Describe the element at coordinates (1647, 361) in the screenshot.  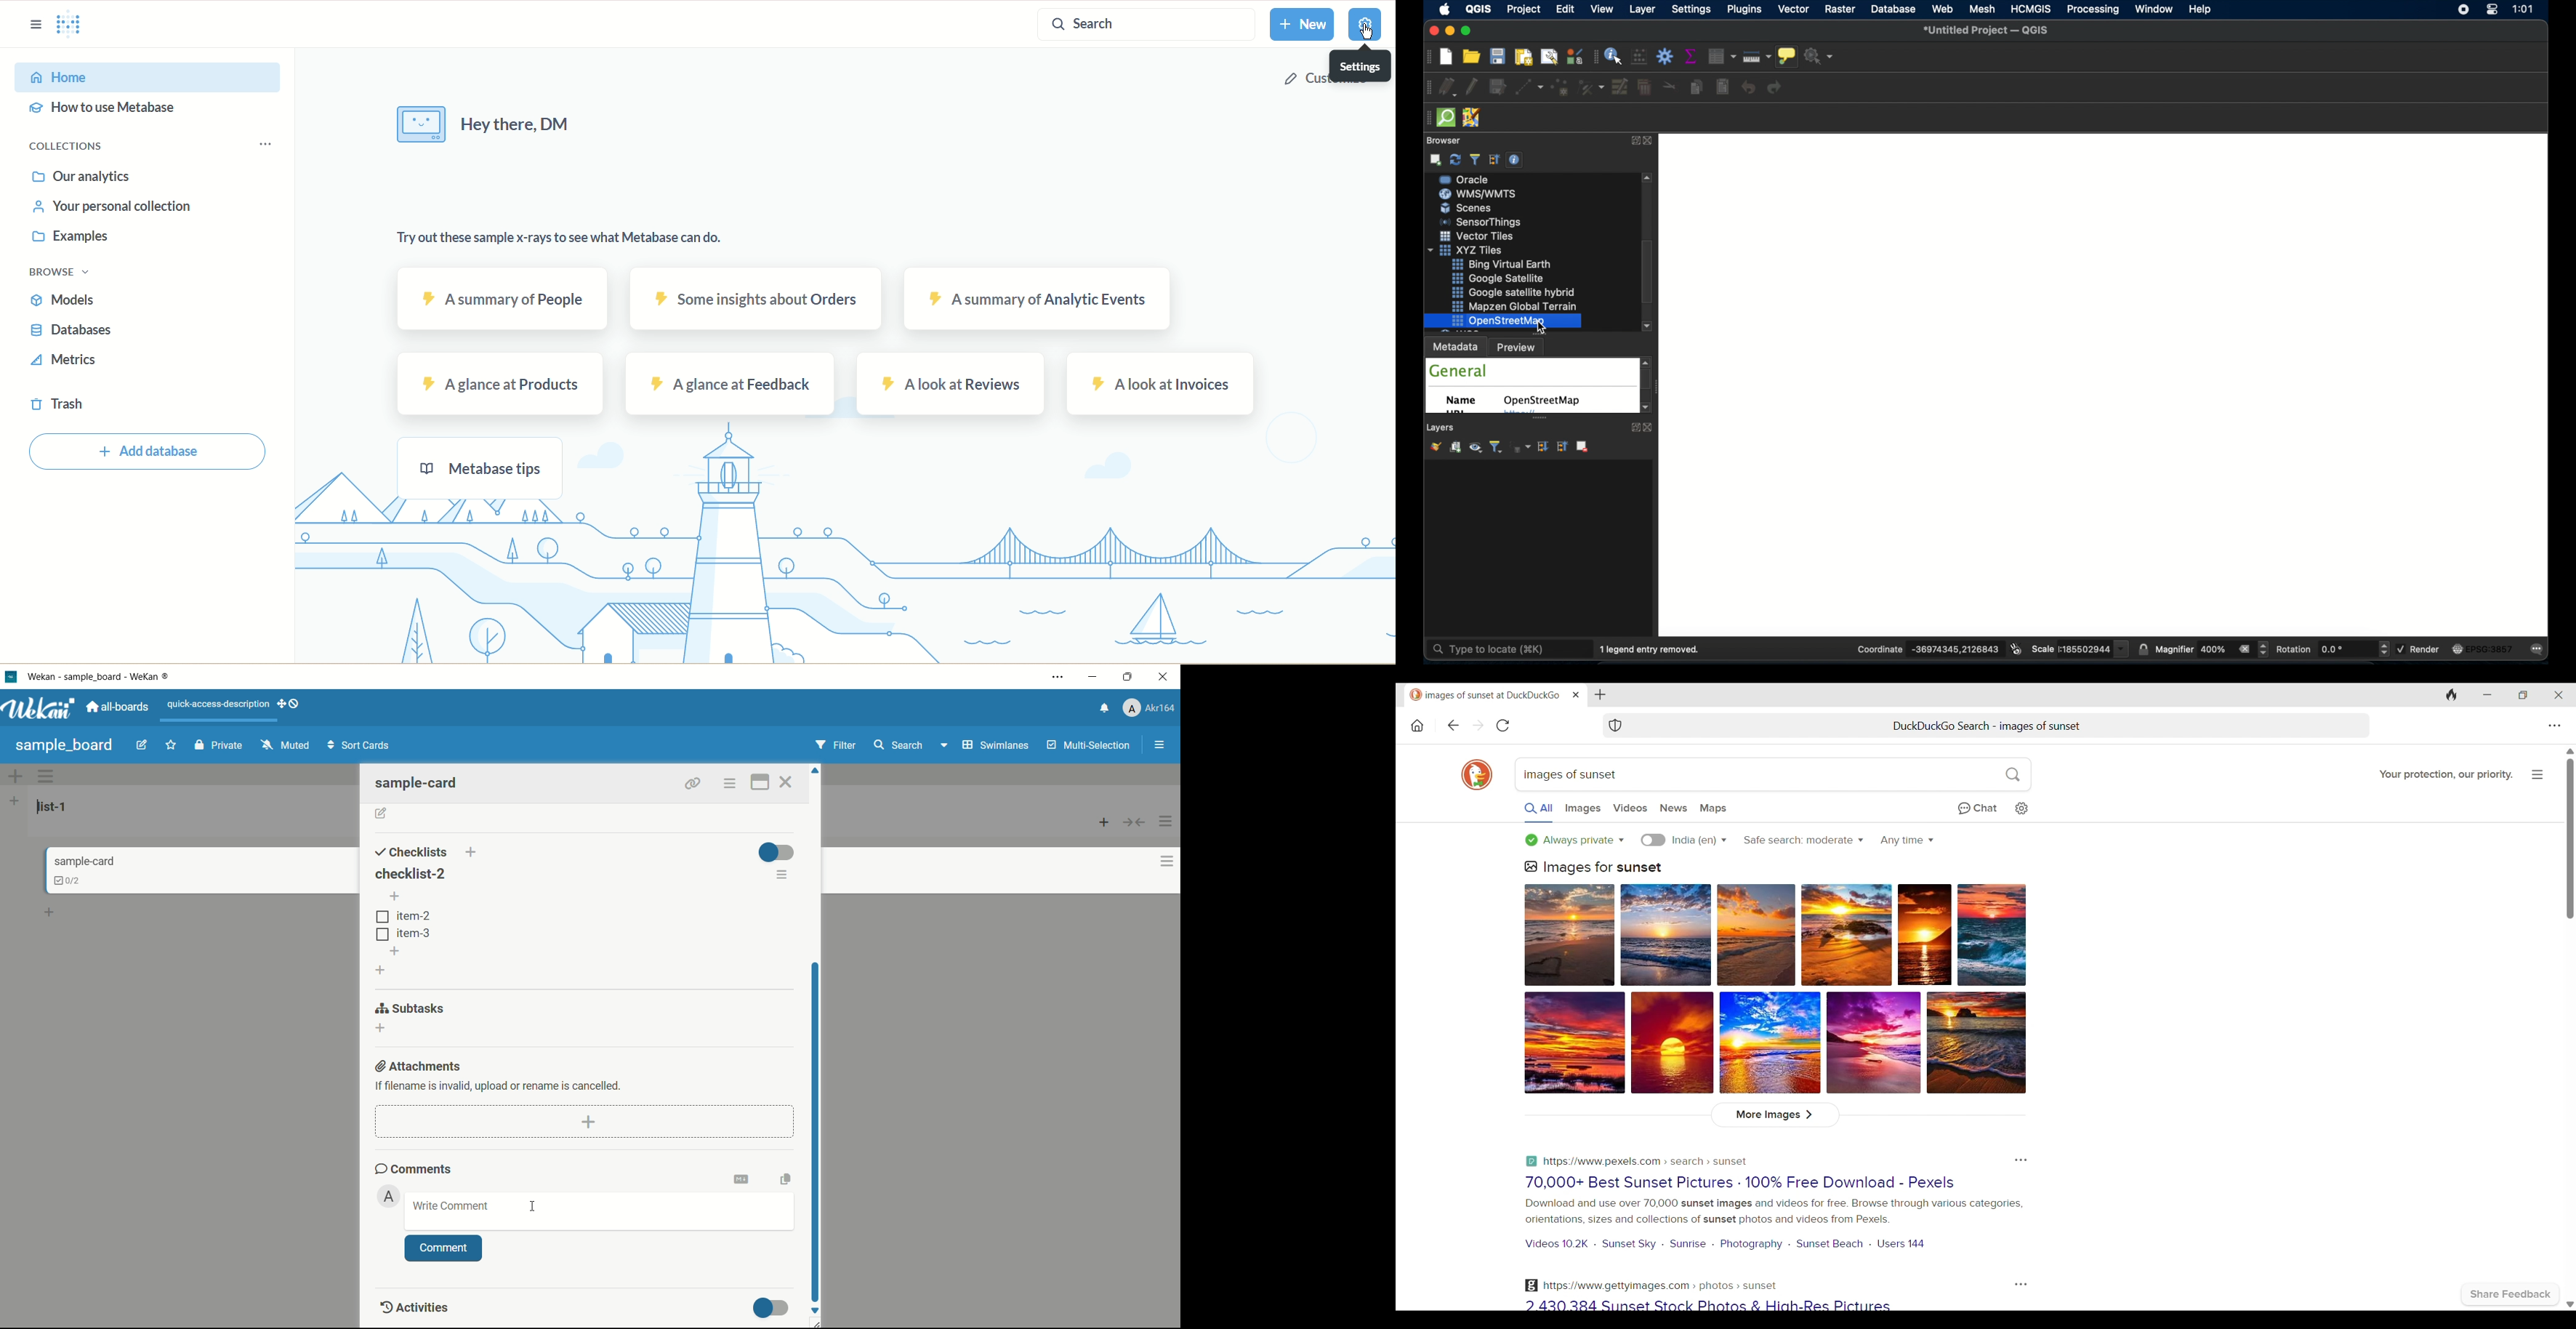
I see `scroll up arrow` at that location.